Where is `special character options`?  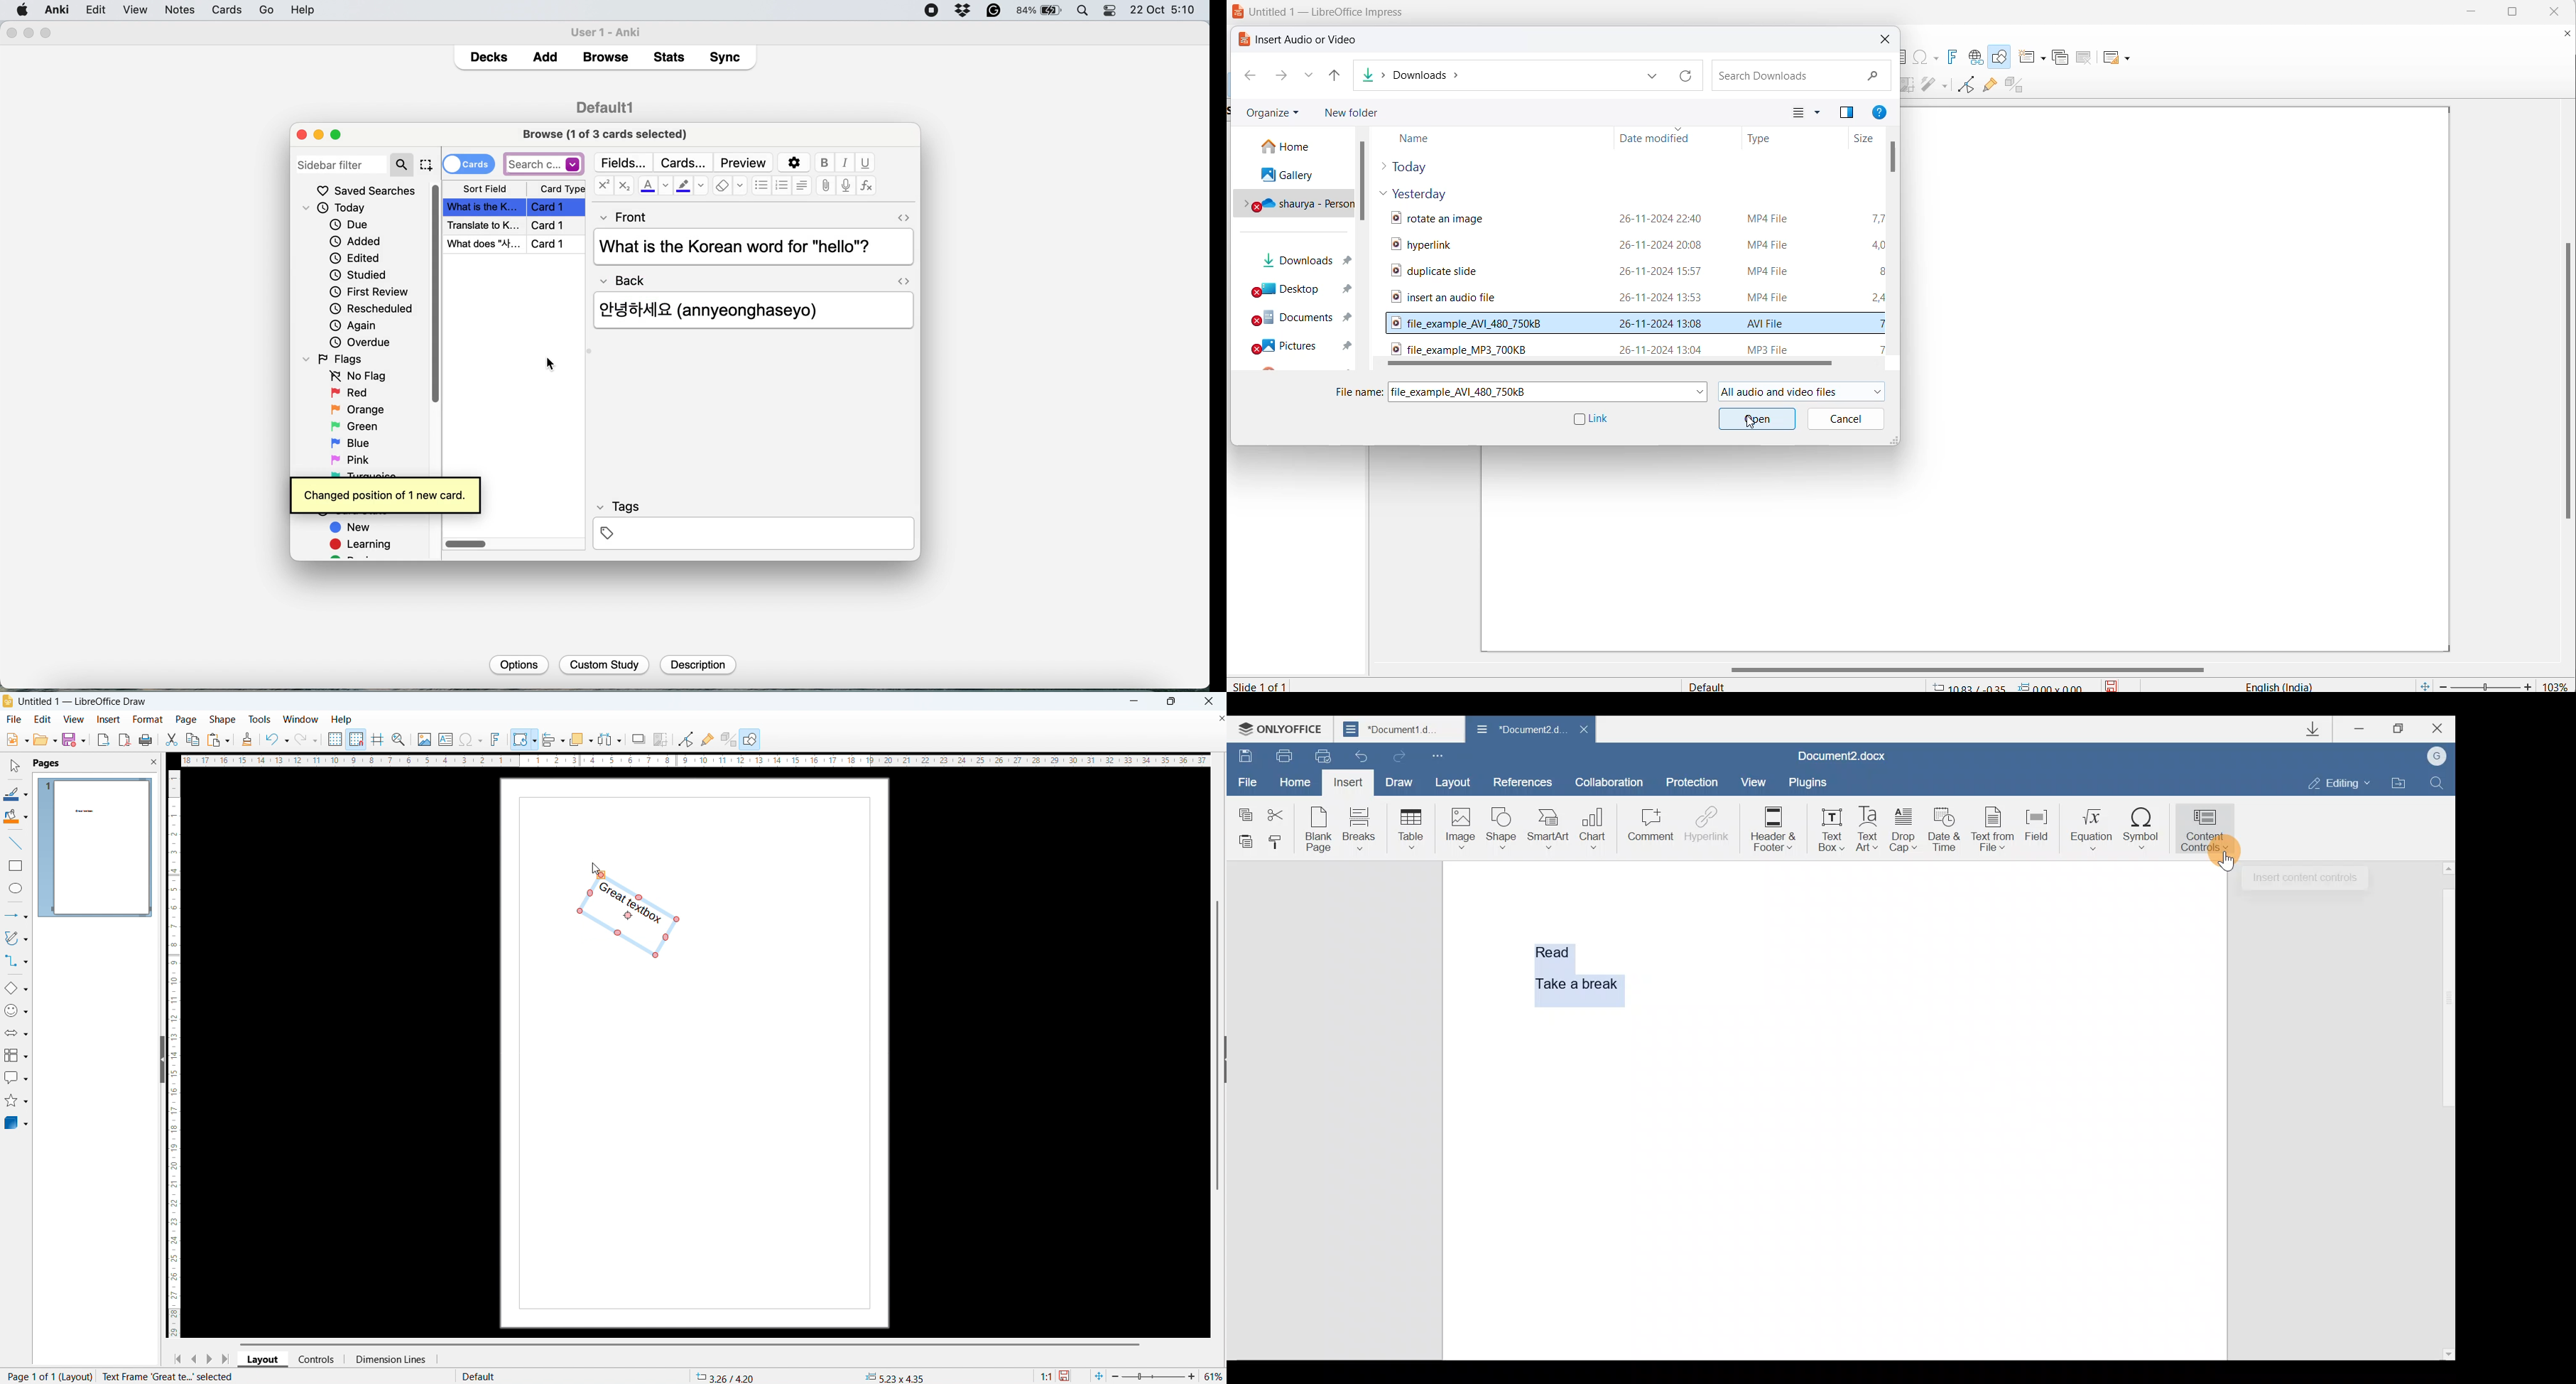 special character options is located at coordinates (1938, 58).